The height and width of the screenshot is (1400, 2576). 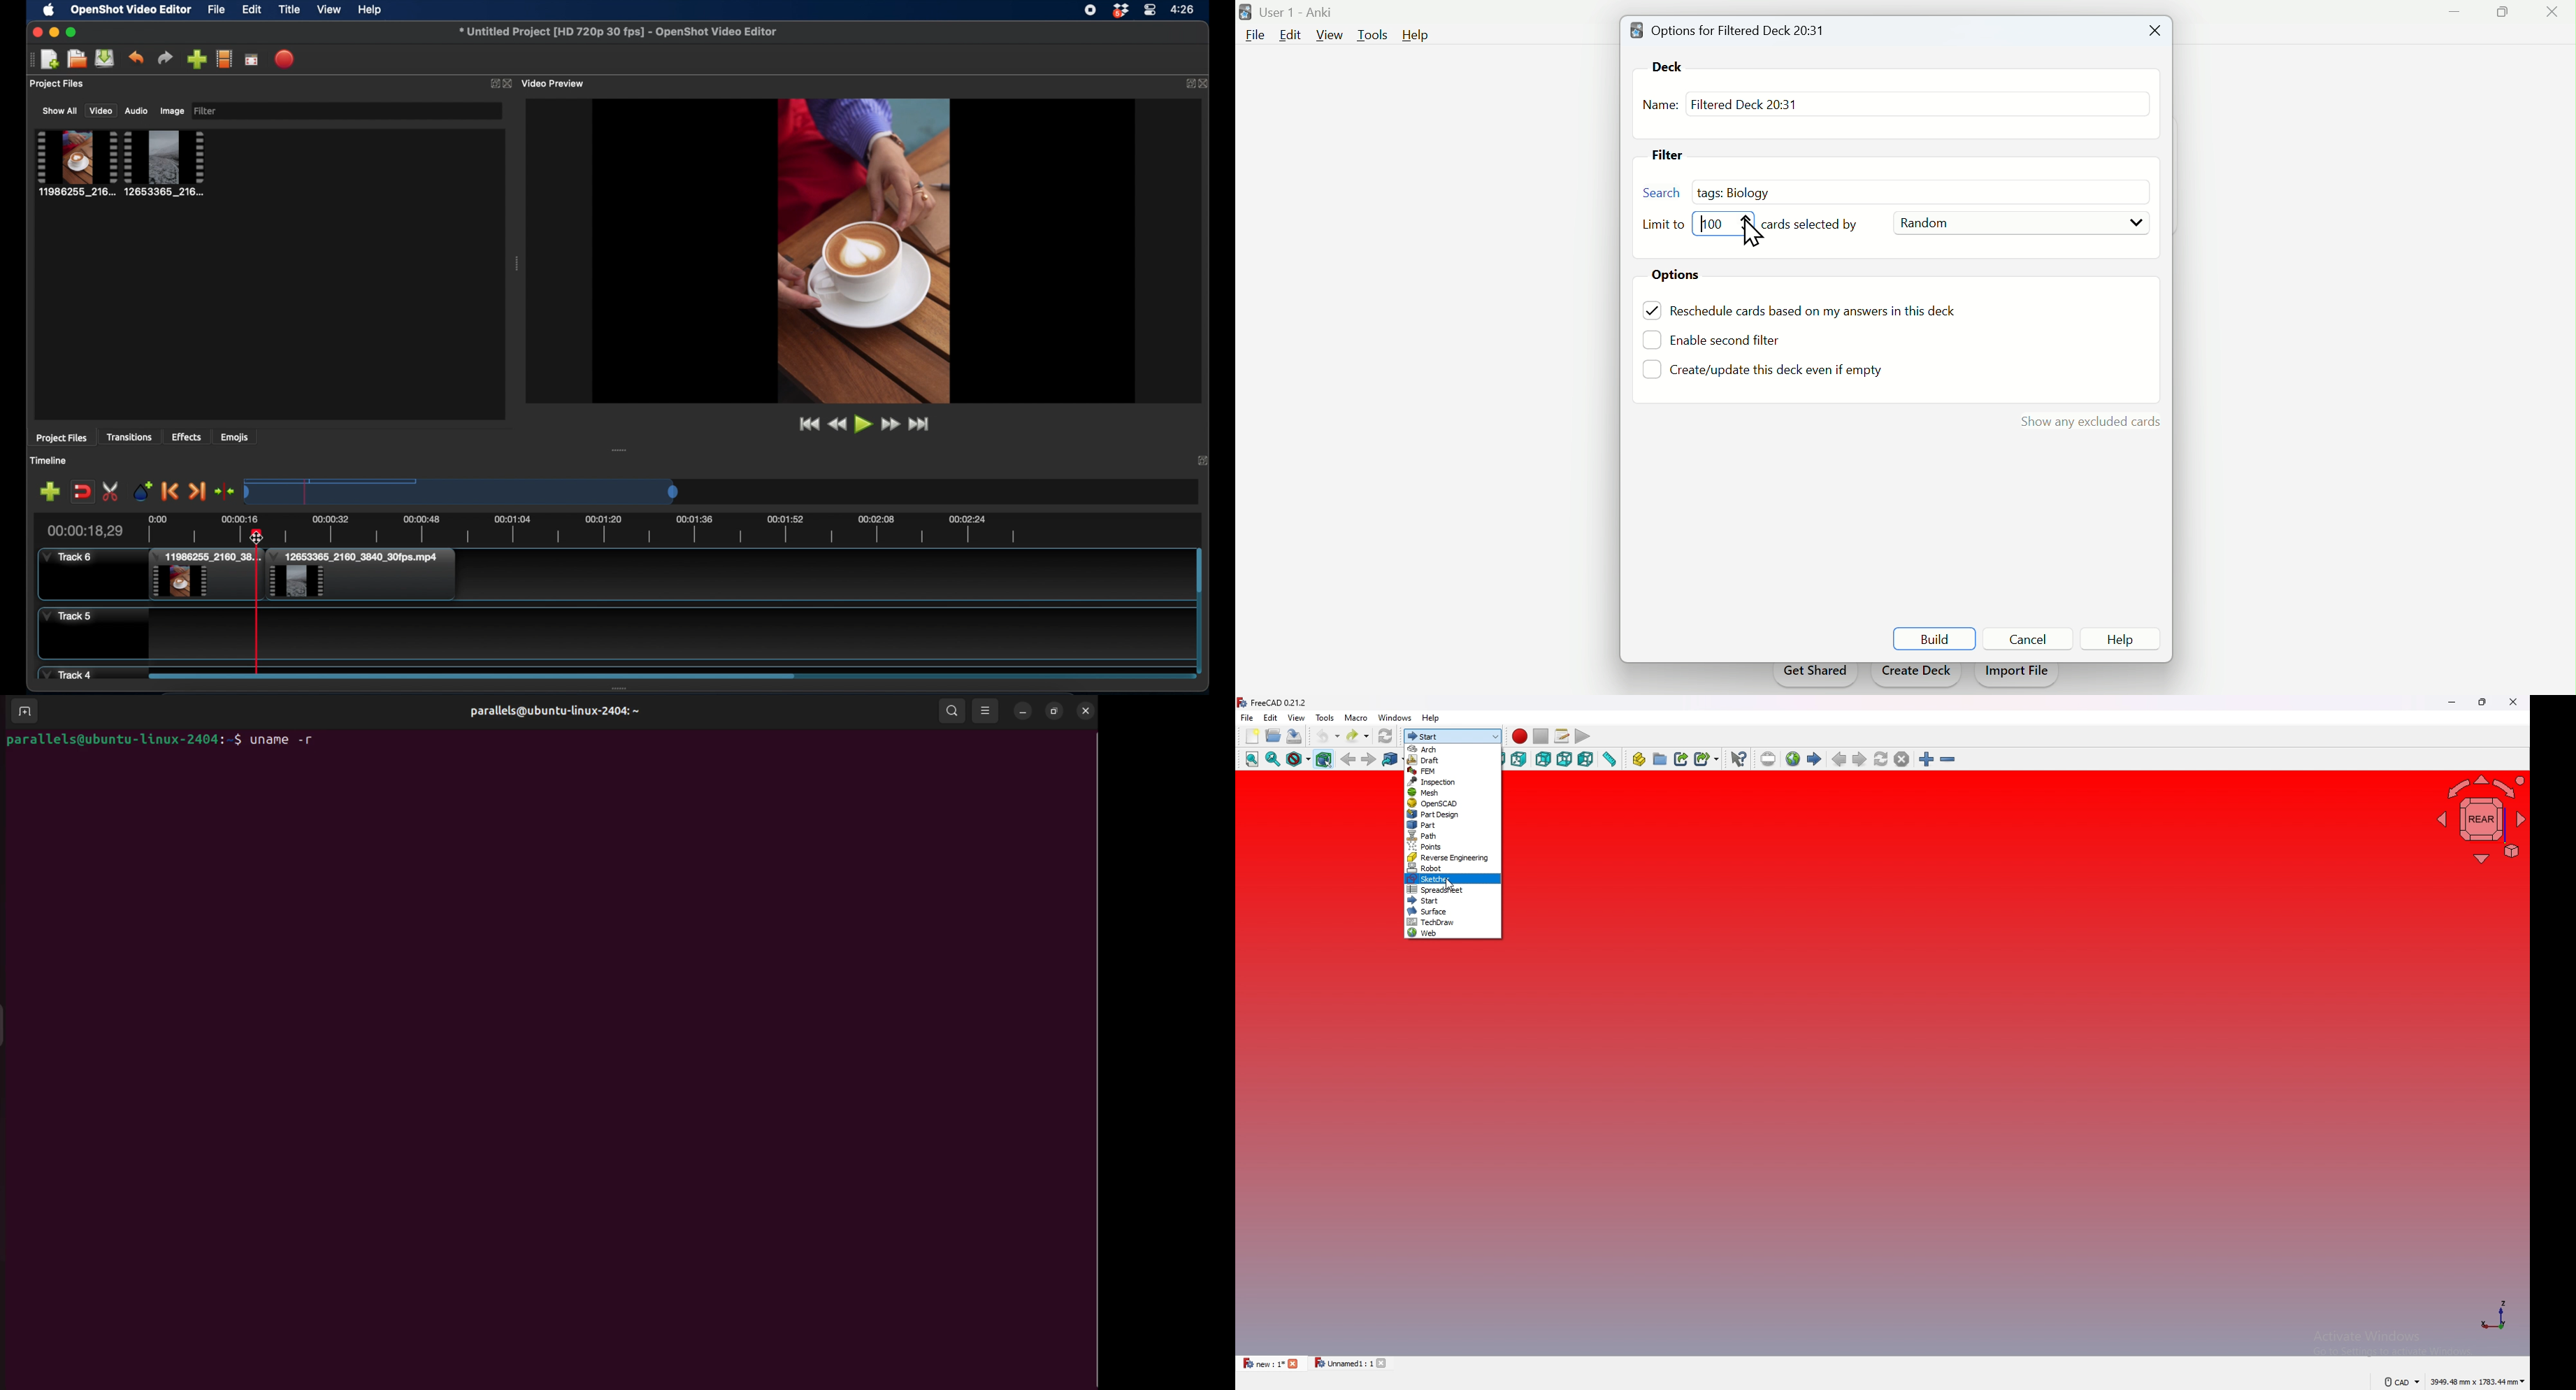 What do you see at coordinates (2484, 702) in the screenshot?
I see `resize` at bounding box center [2484, 702].